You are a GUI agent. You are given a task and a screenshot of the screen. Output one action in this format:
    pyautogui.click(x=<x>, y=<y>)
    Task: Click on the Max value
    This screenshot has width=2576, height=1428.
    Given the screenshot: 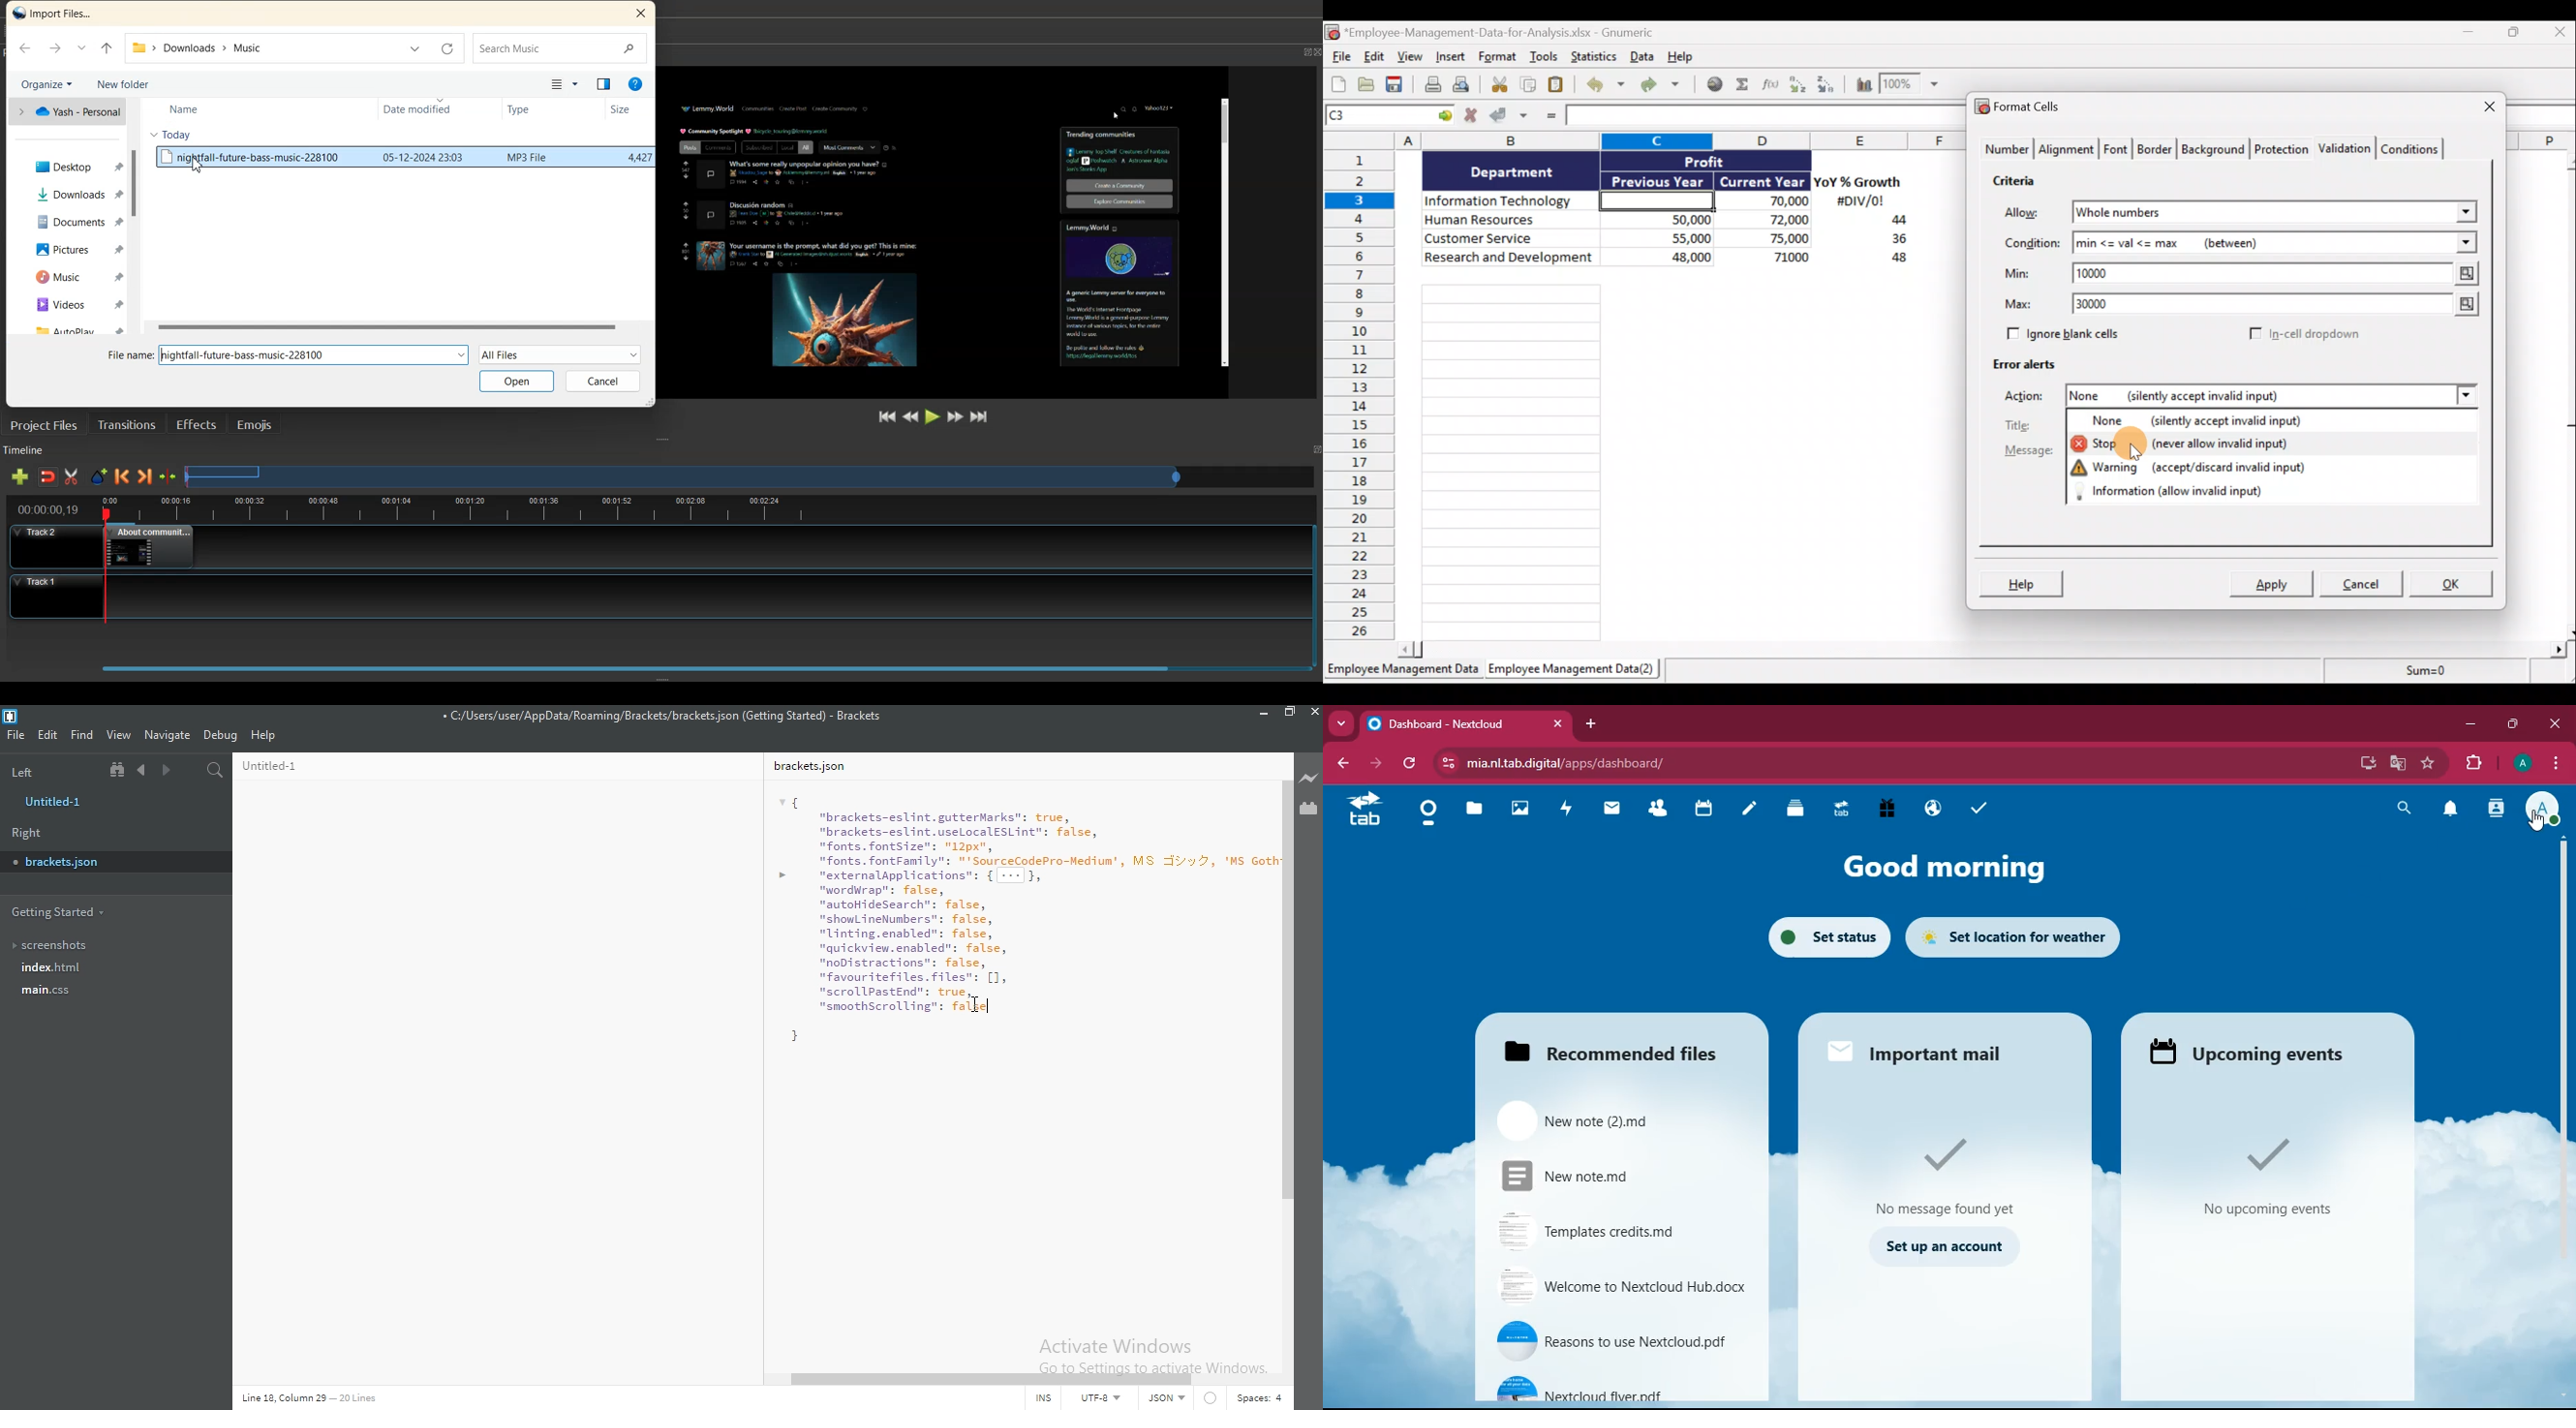 What is the action you would take?
    pyautogui.click(x=2459, y=306)
    